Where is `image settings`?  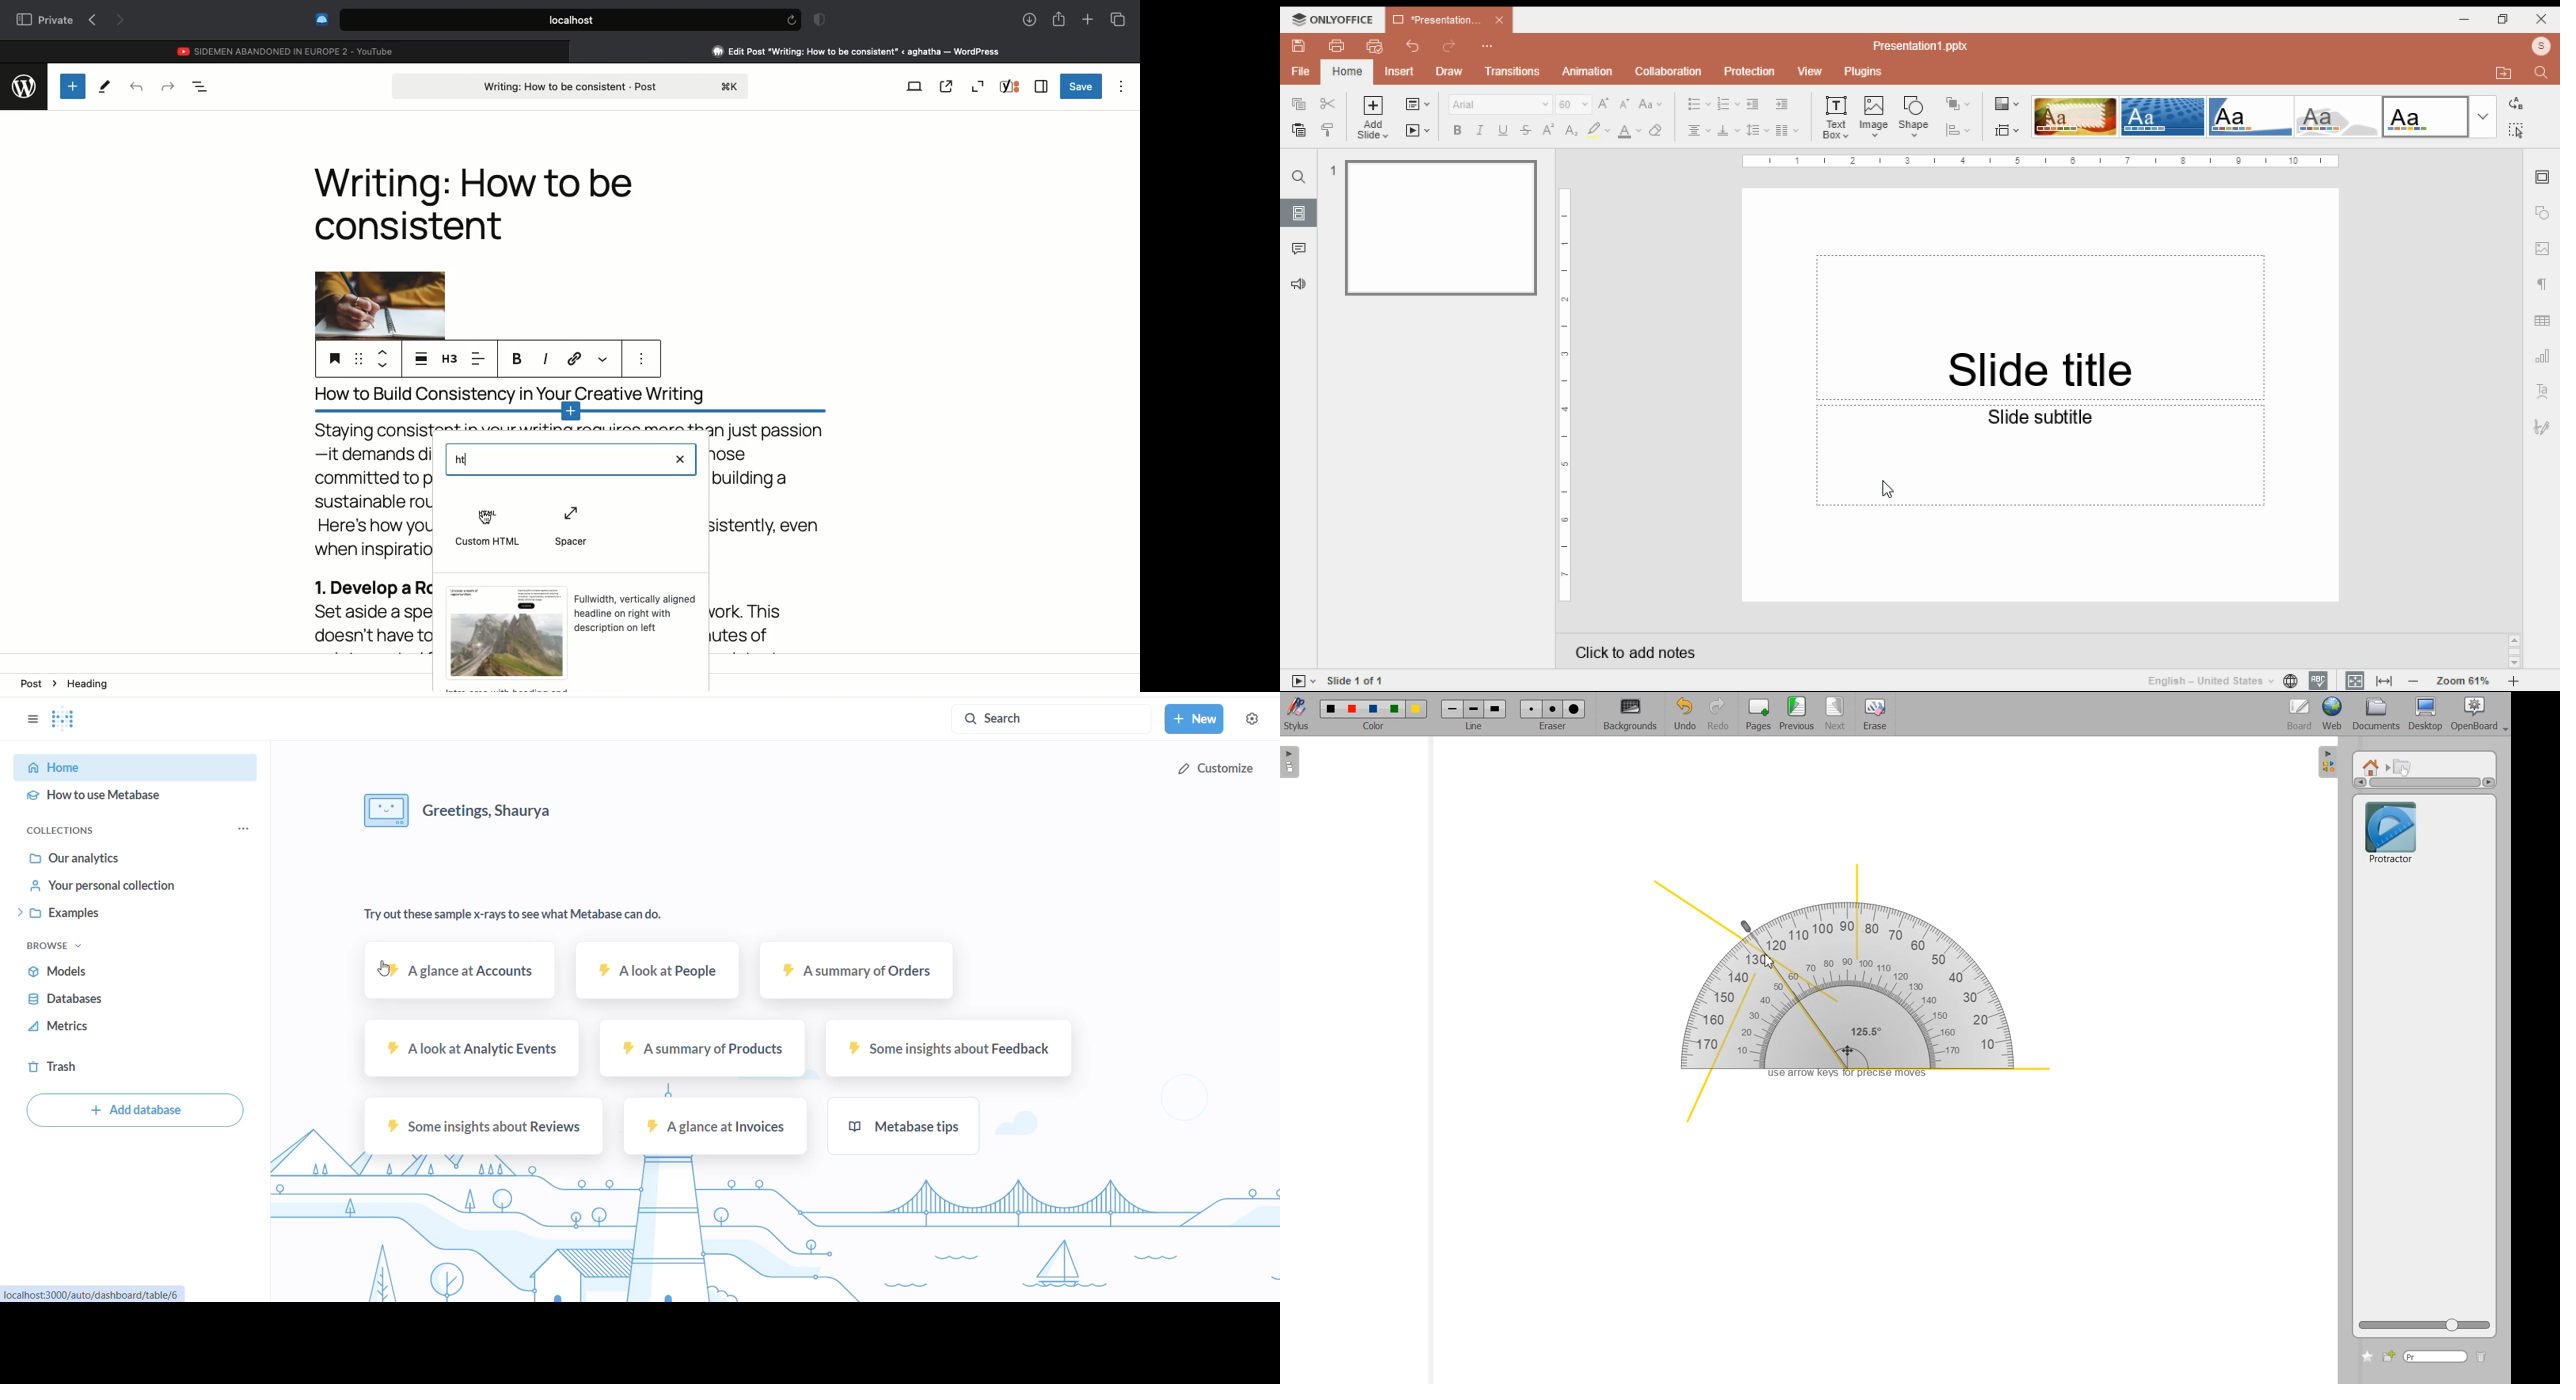
image settings is located at coordinates (2543, 250).